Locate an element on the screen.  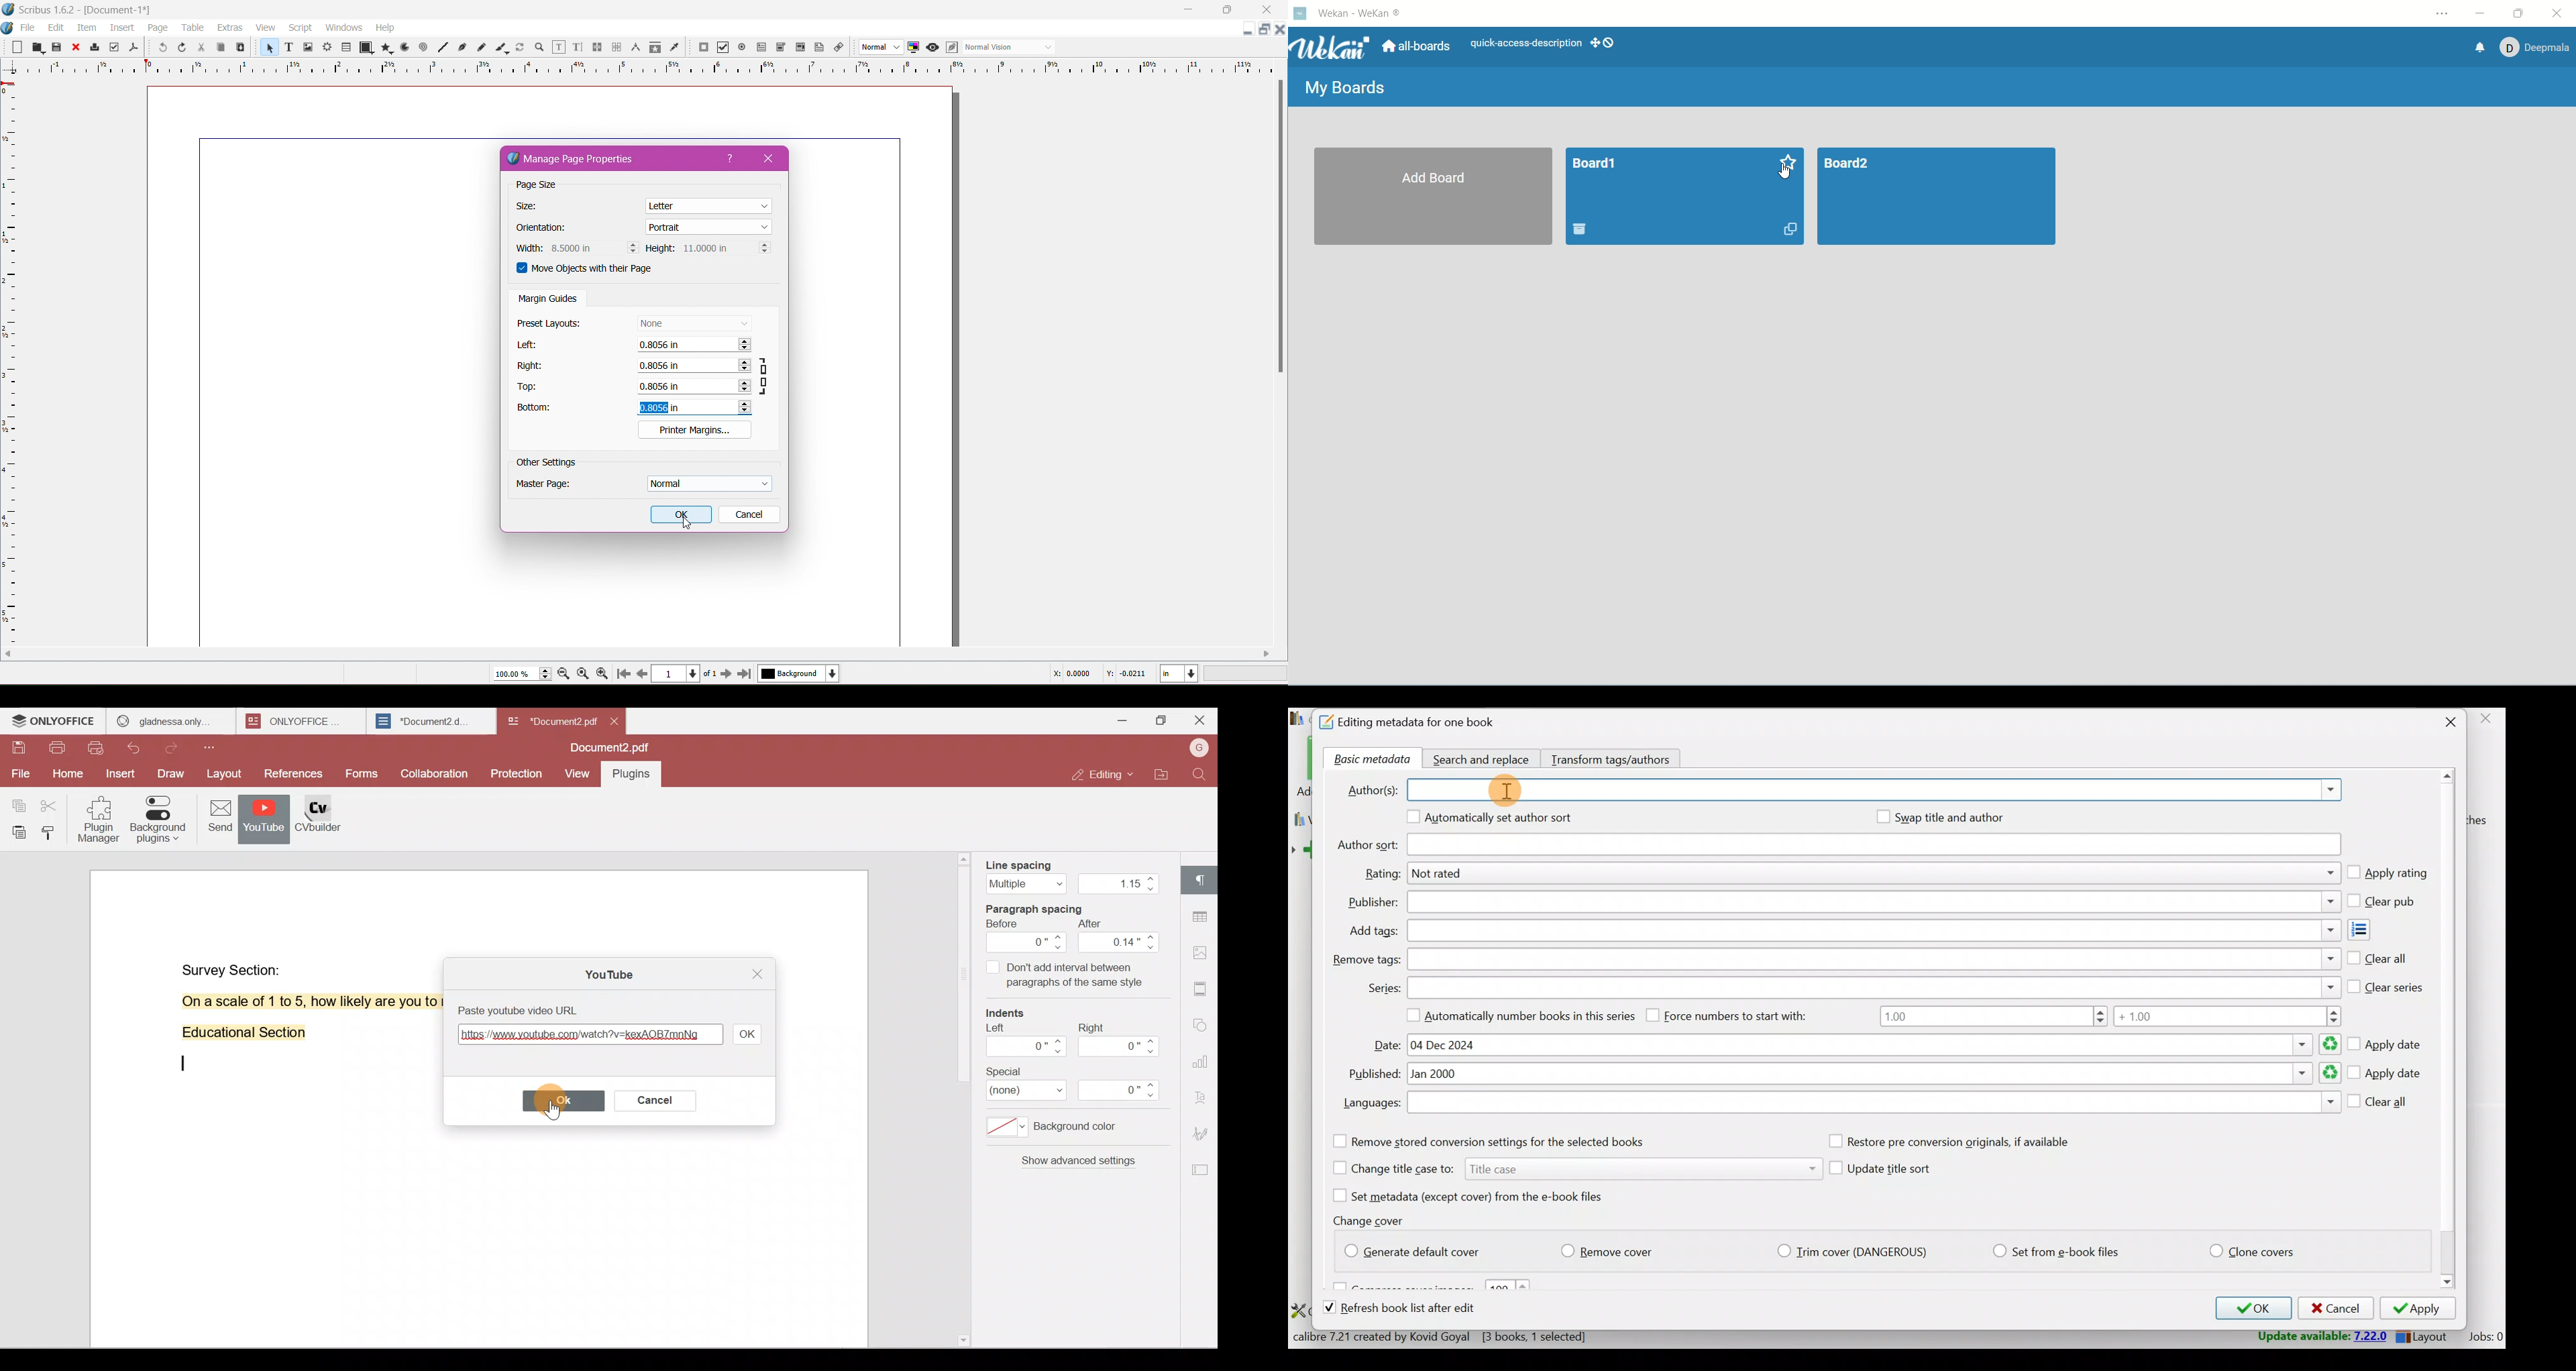
Set Page Size is located at coordinates (710, 205).